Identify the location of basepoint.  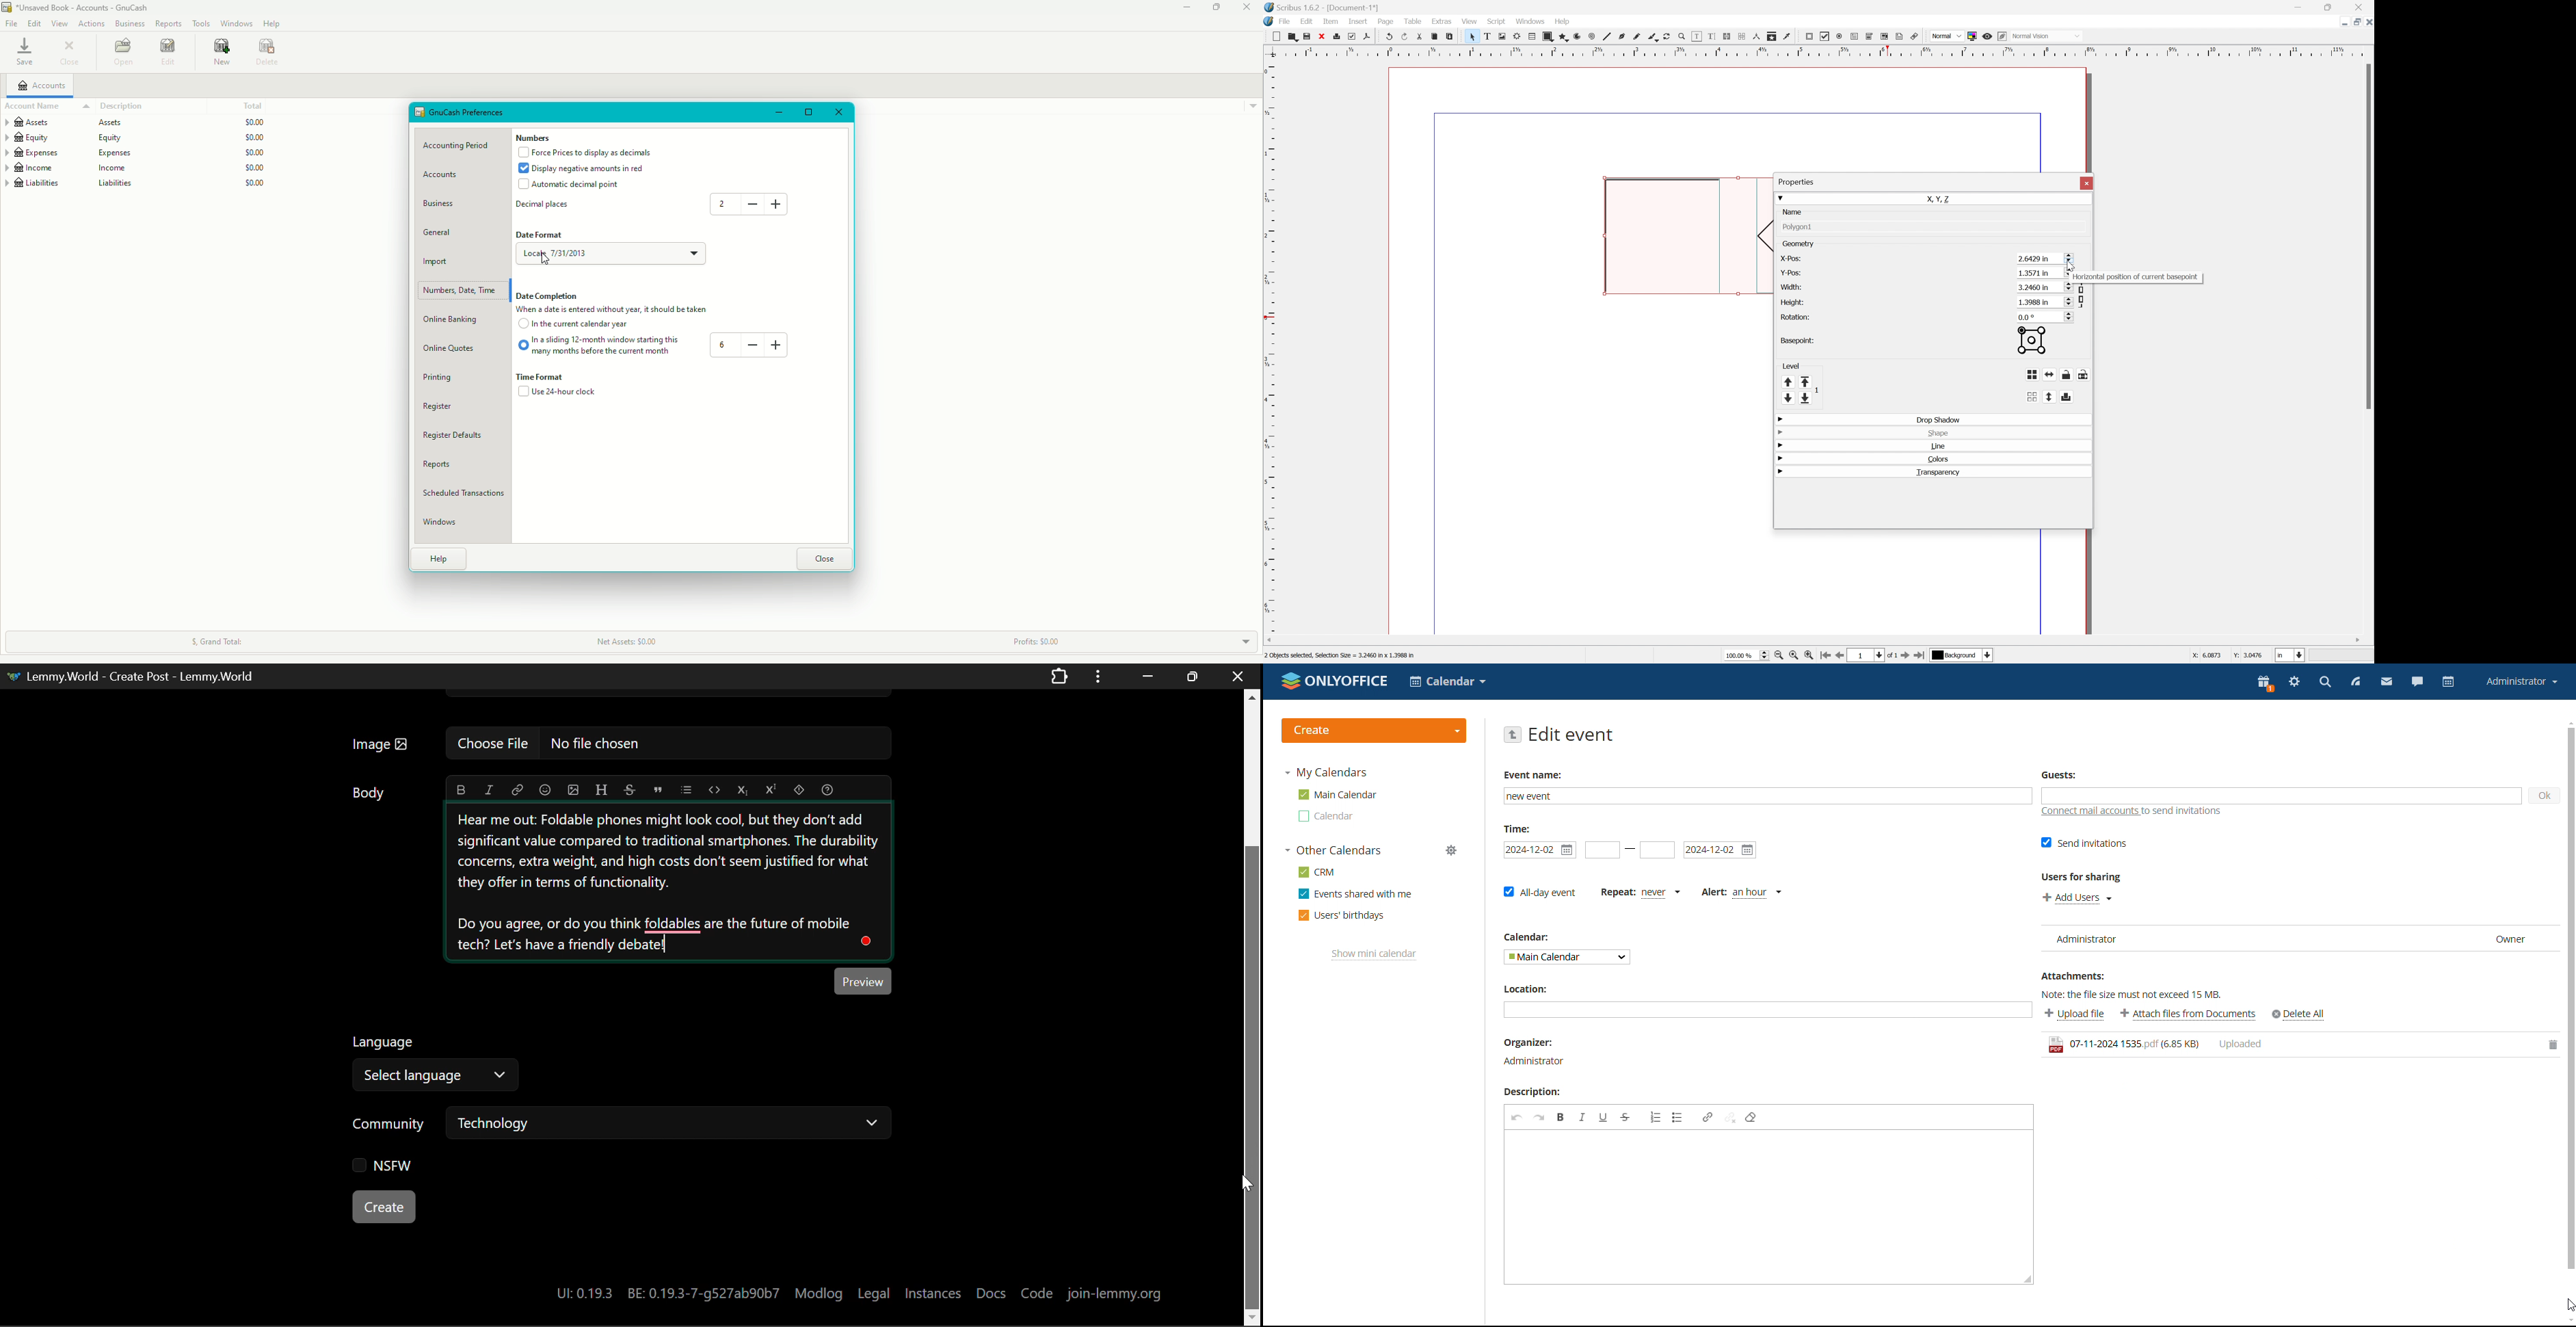
(2035, 340).